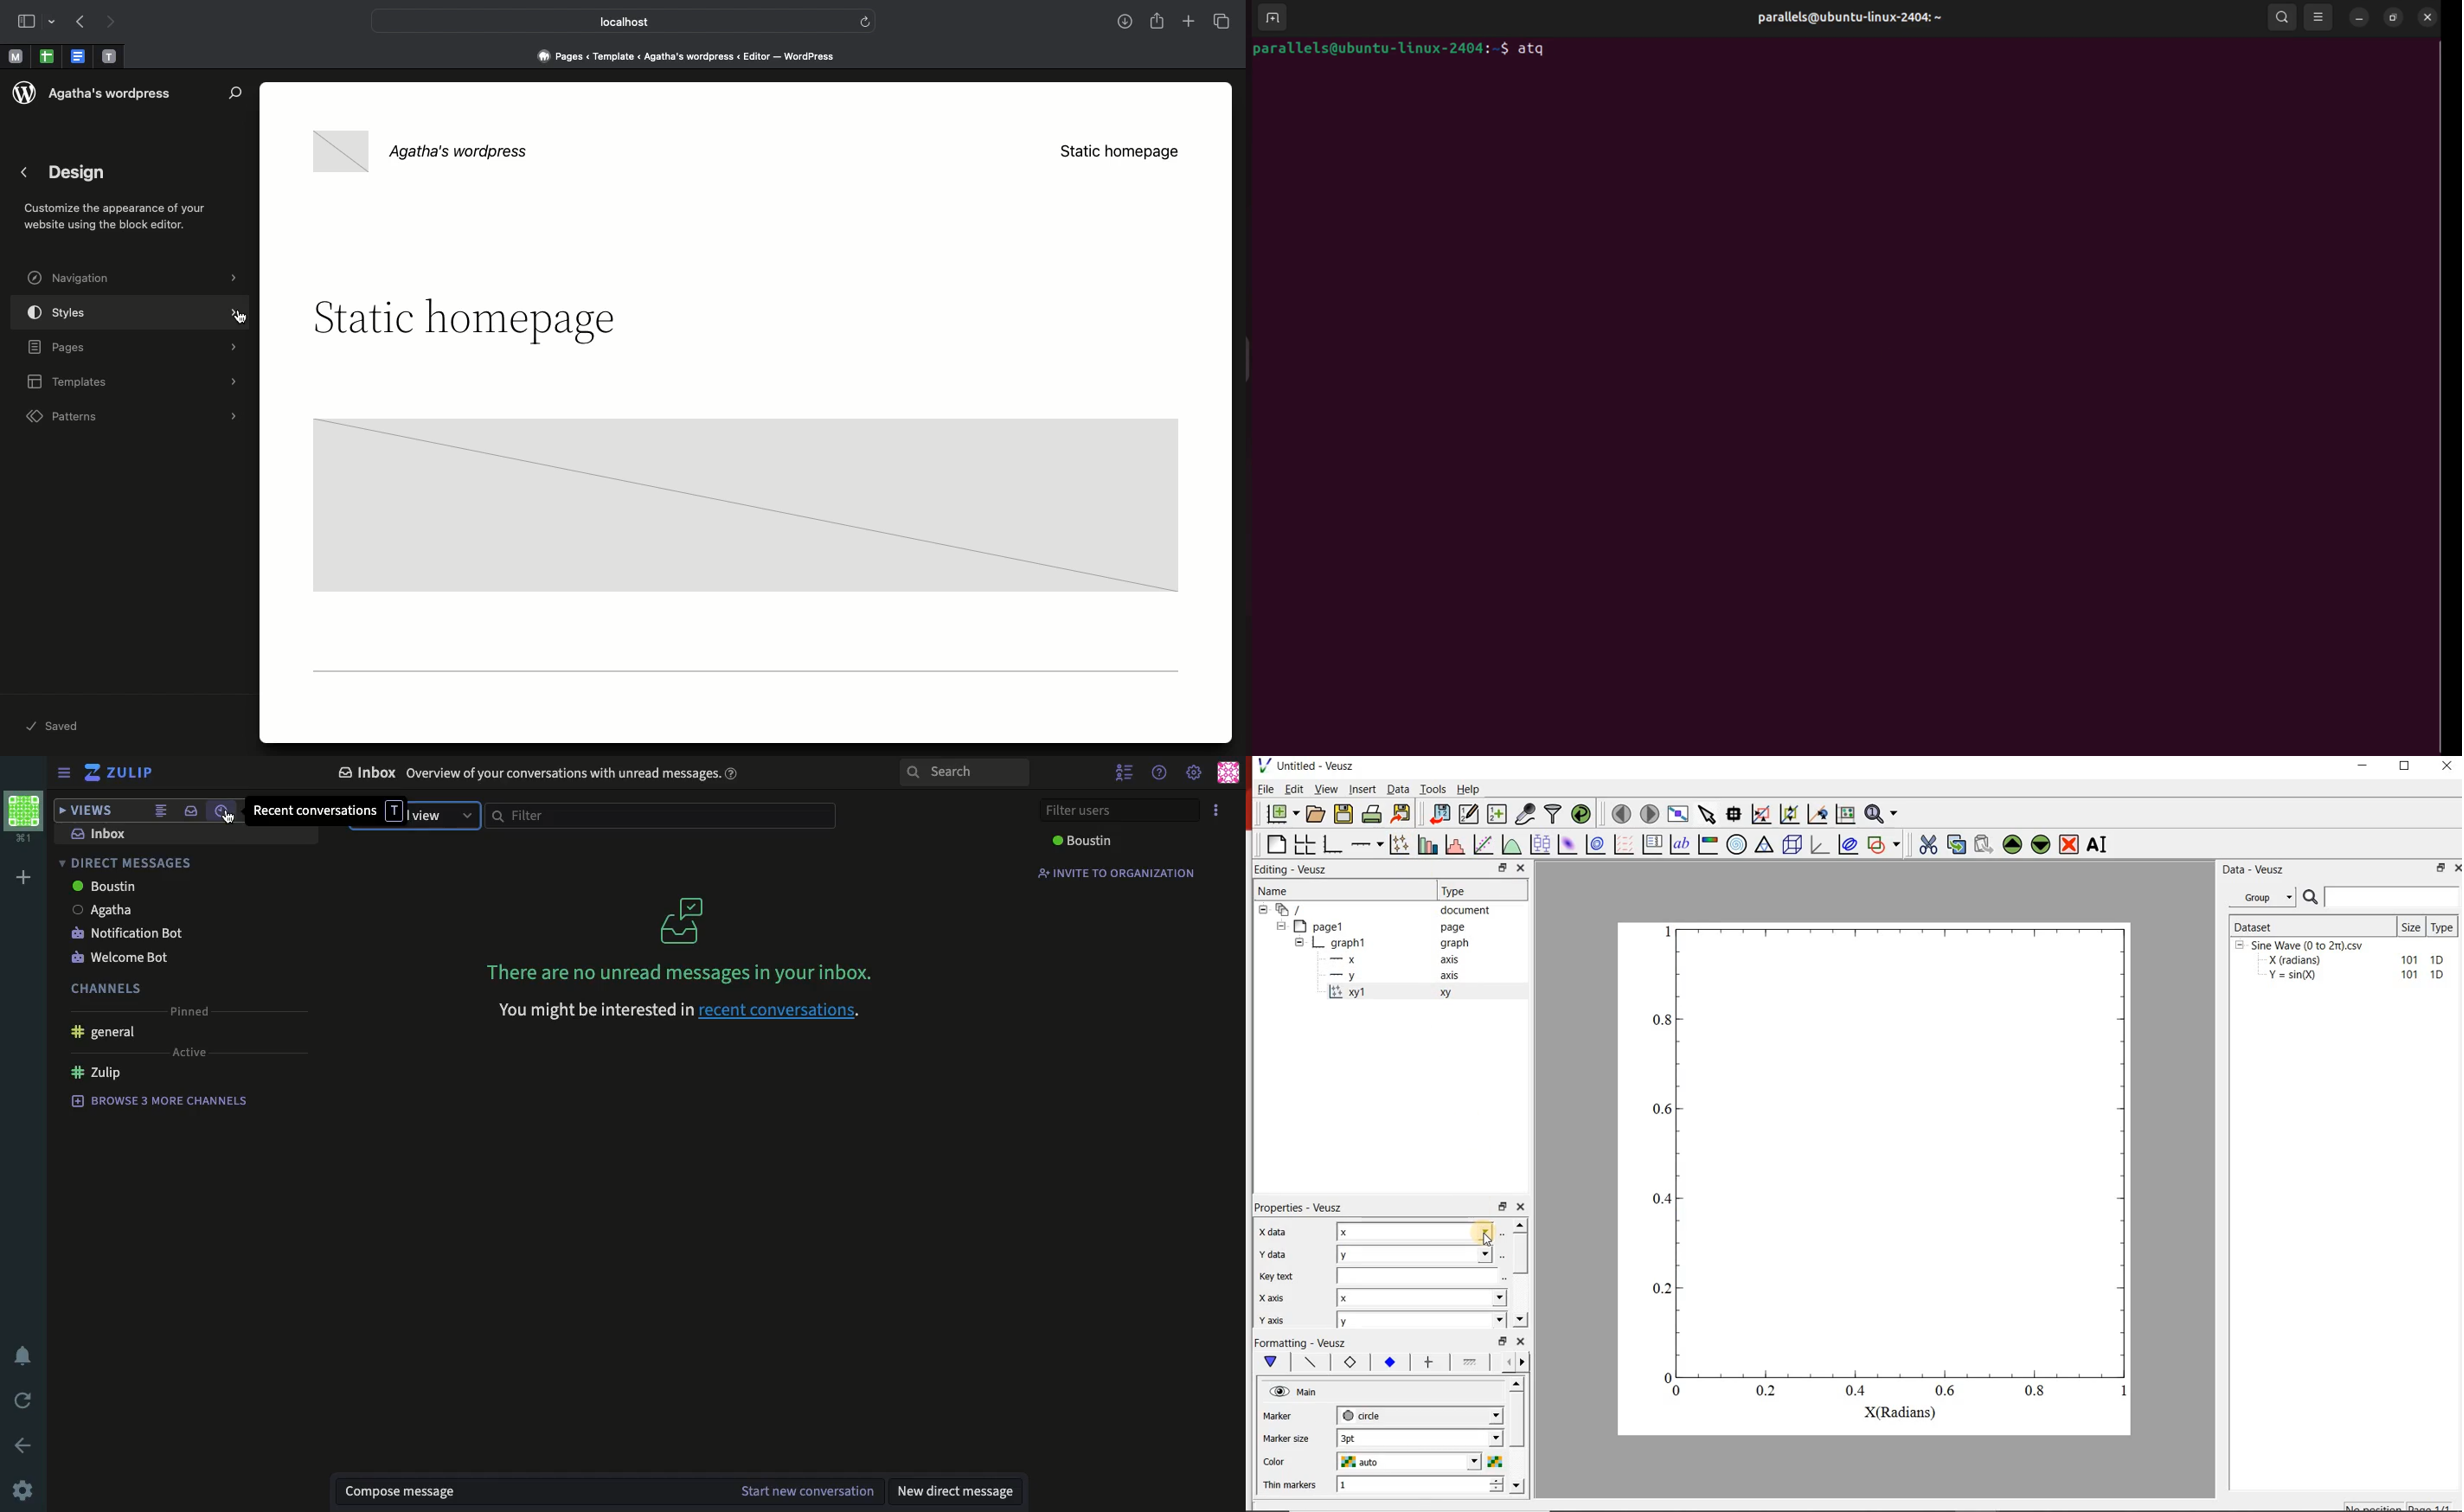  I want to click on @ main, so click(1293, 1393).